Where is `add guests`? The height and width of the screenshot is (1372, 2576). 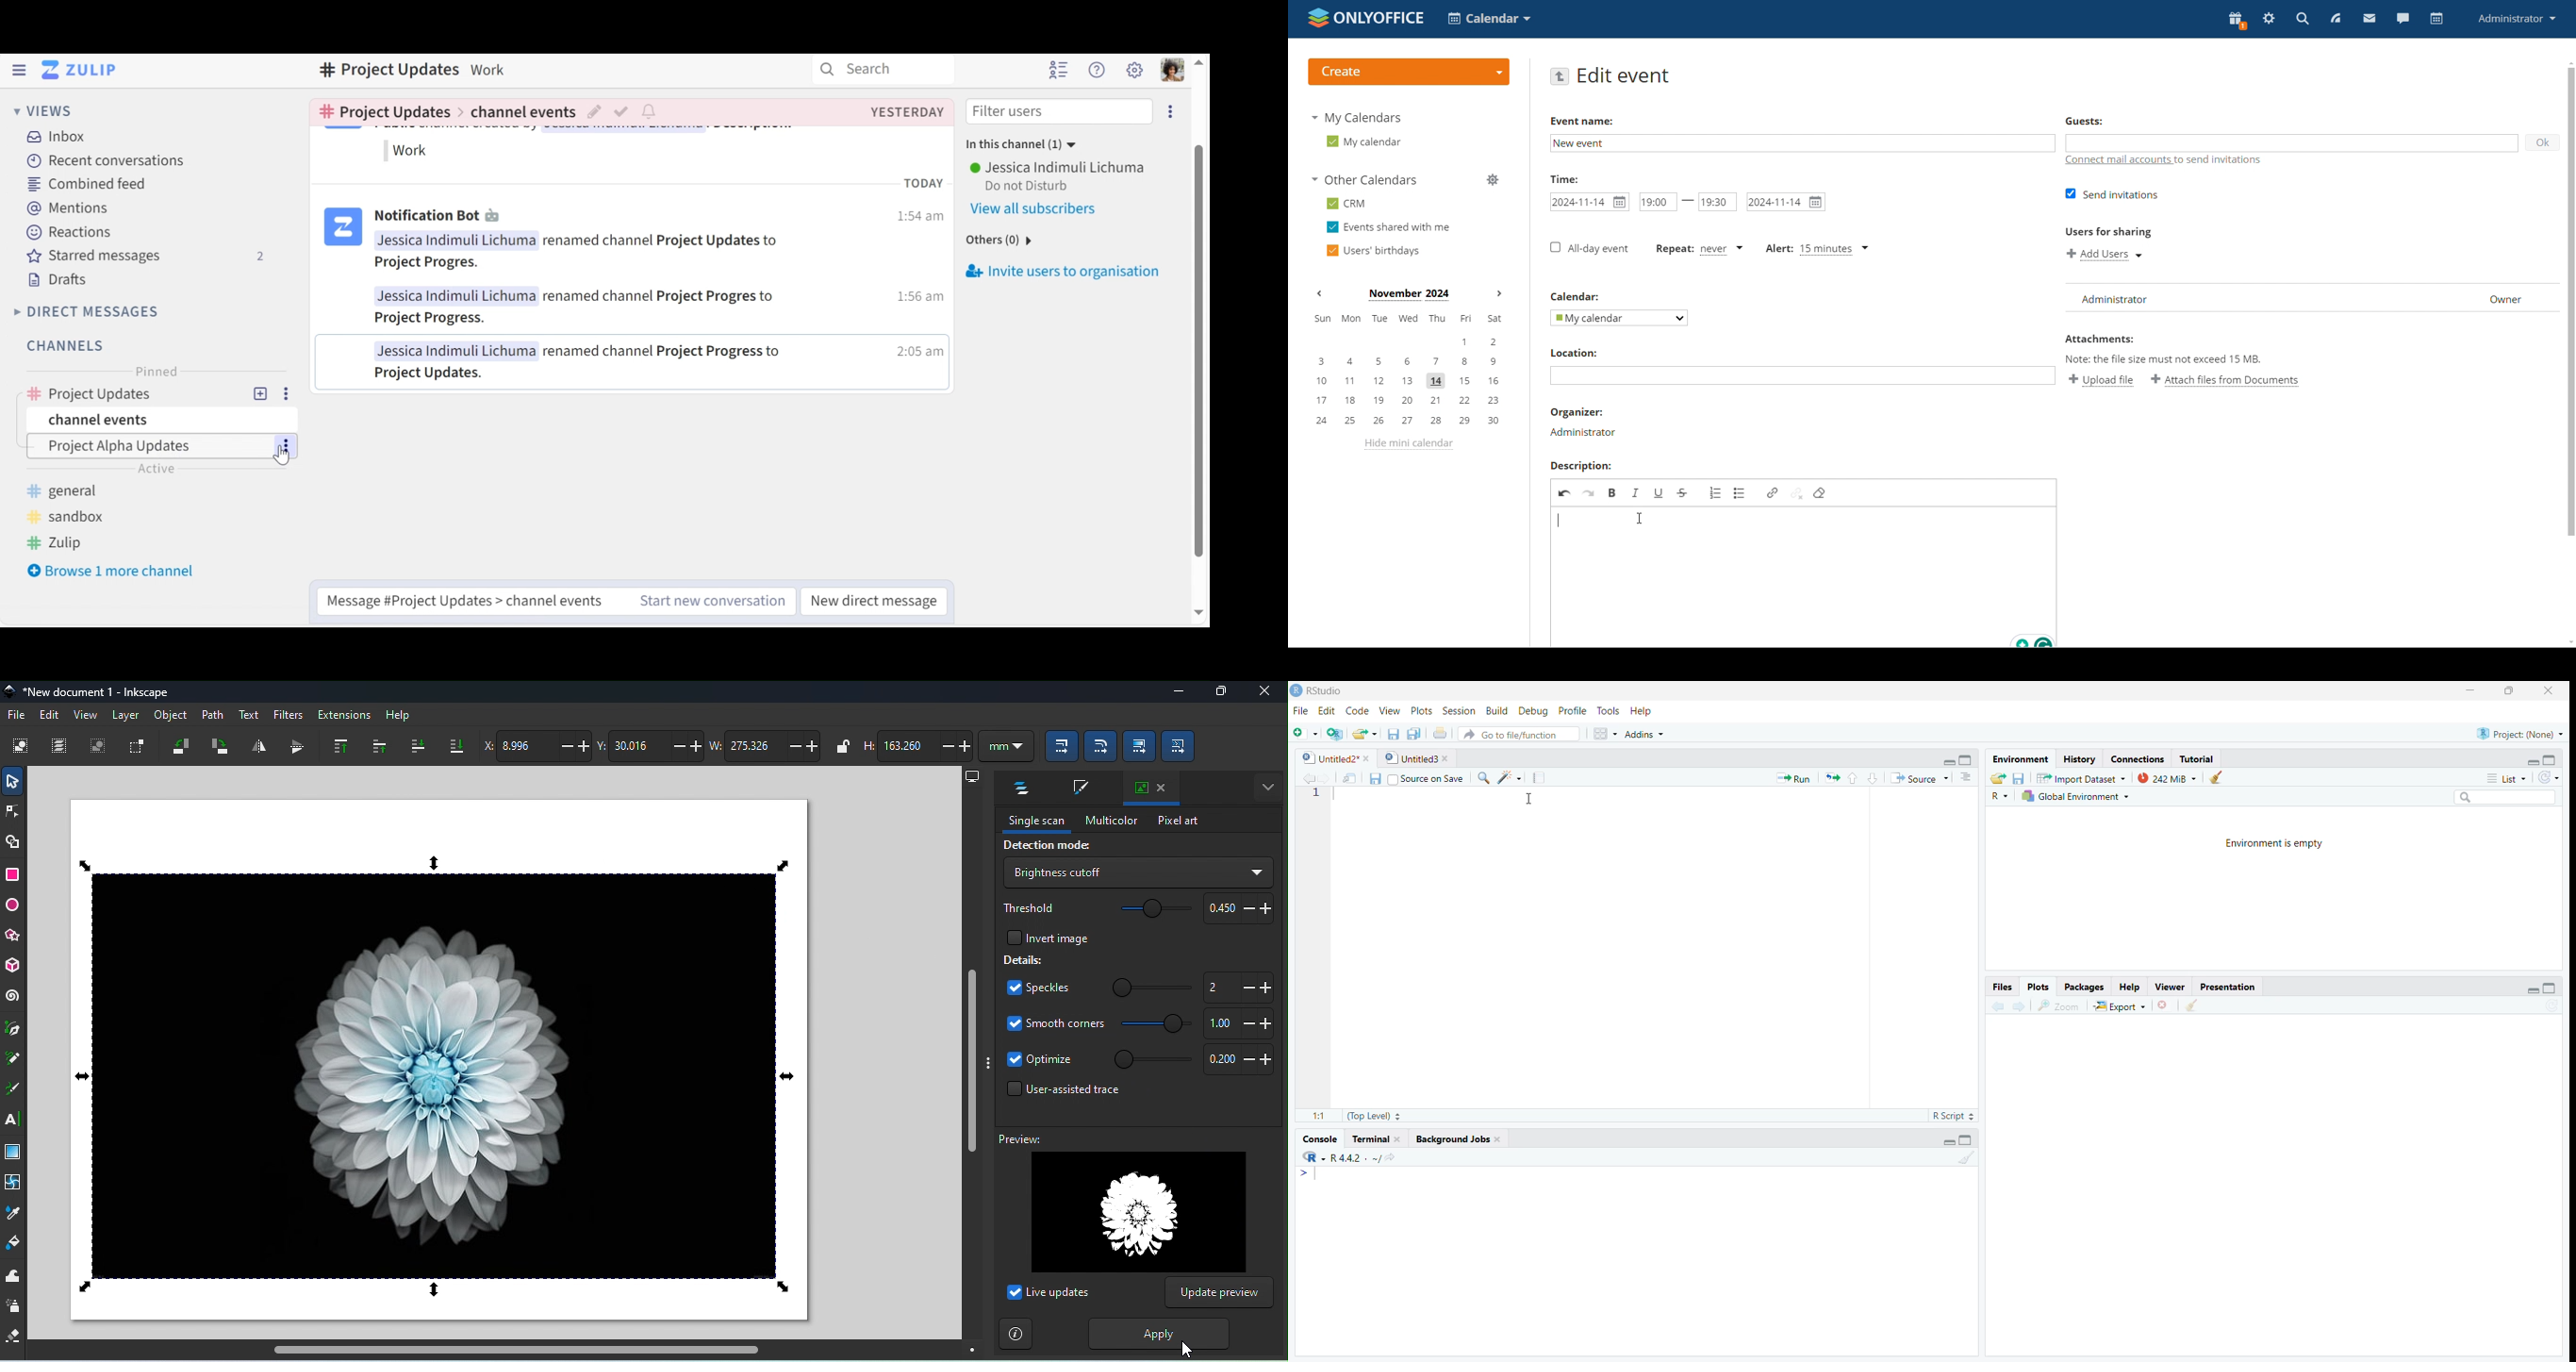
add guests is located at coordinates (2292, 142).